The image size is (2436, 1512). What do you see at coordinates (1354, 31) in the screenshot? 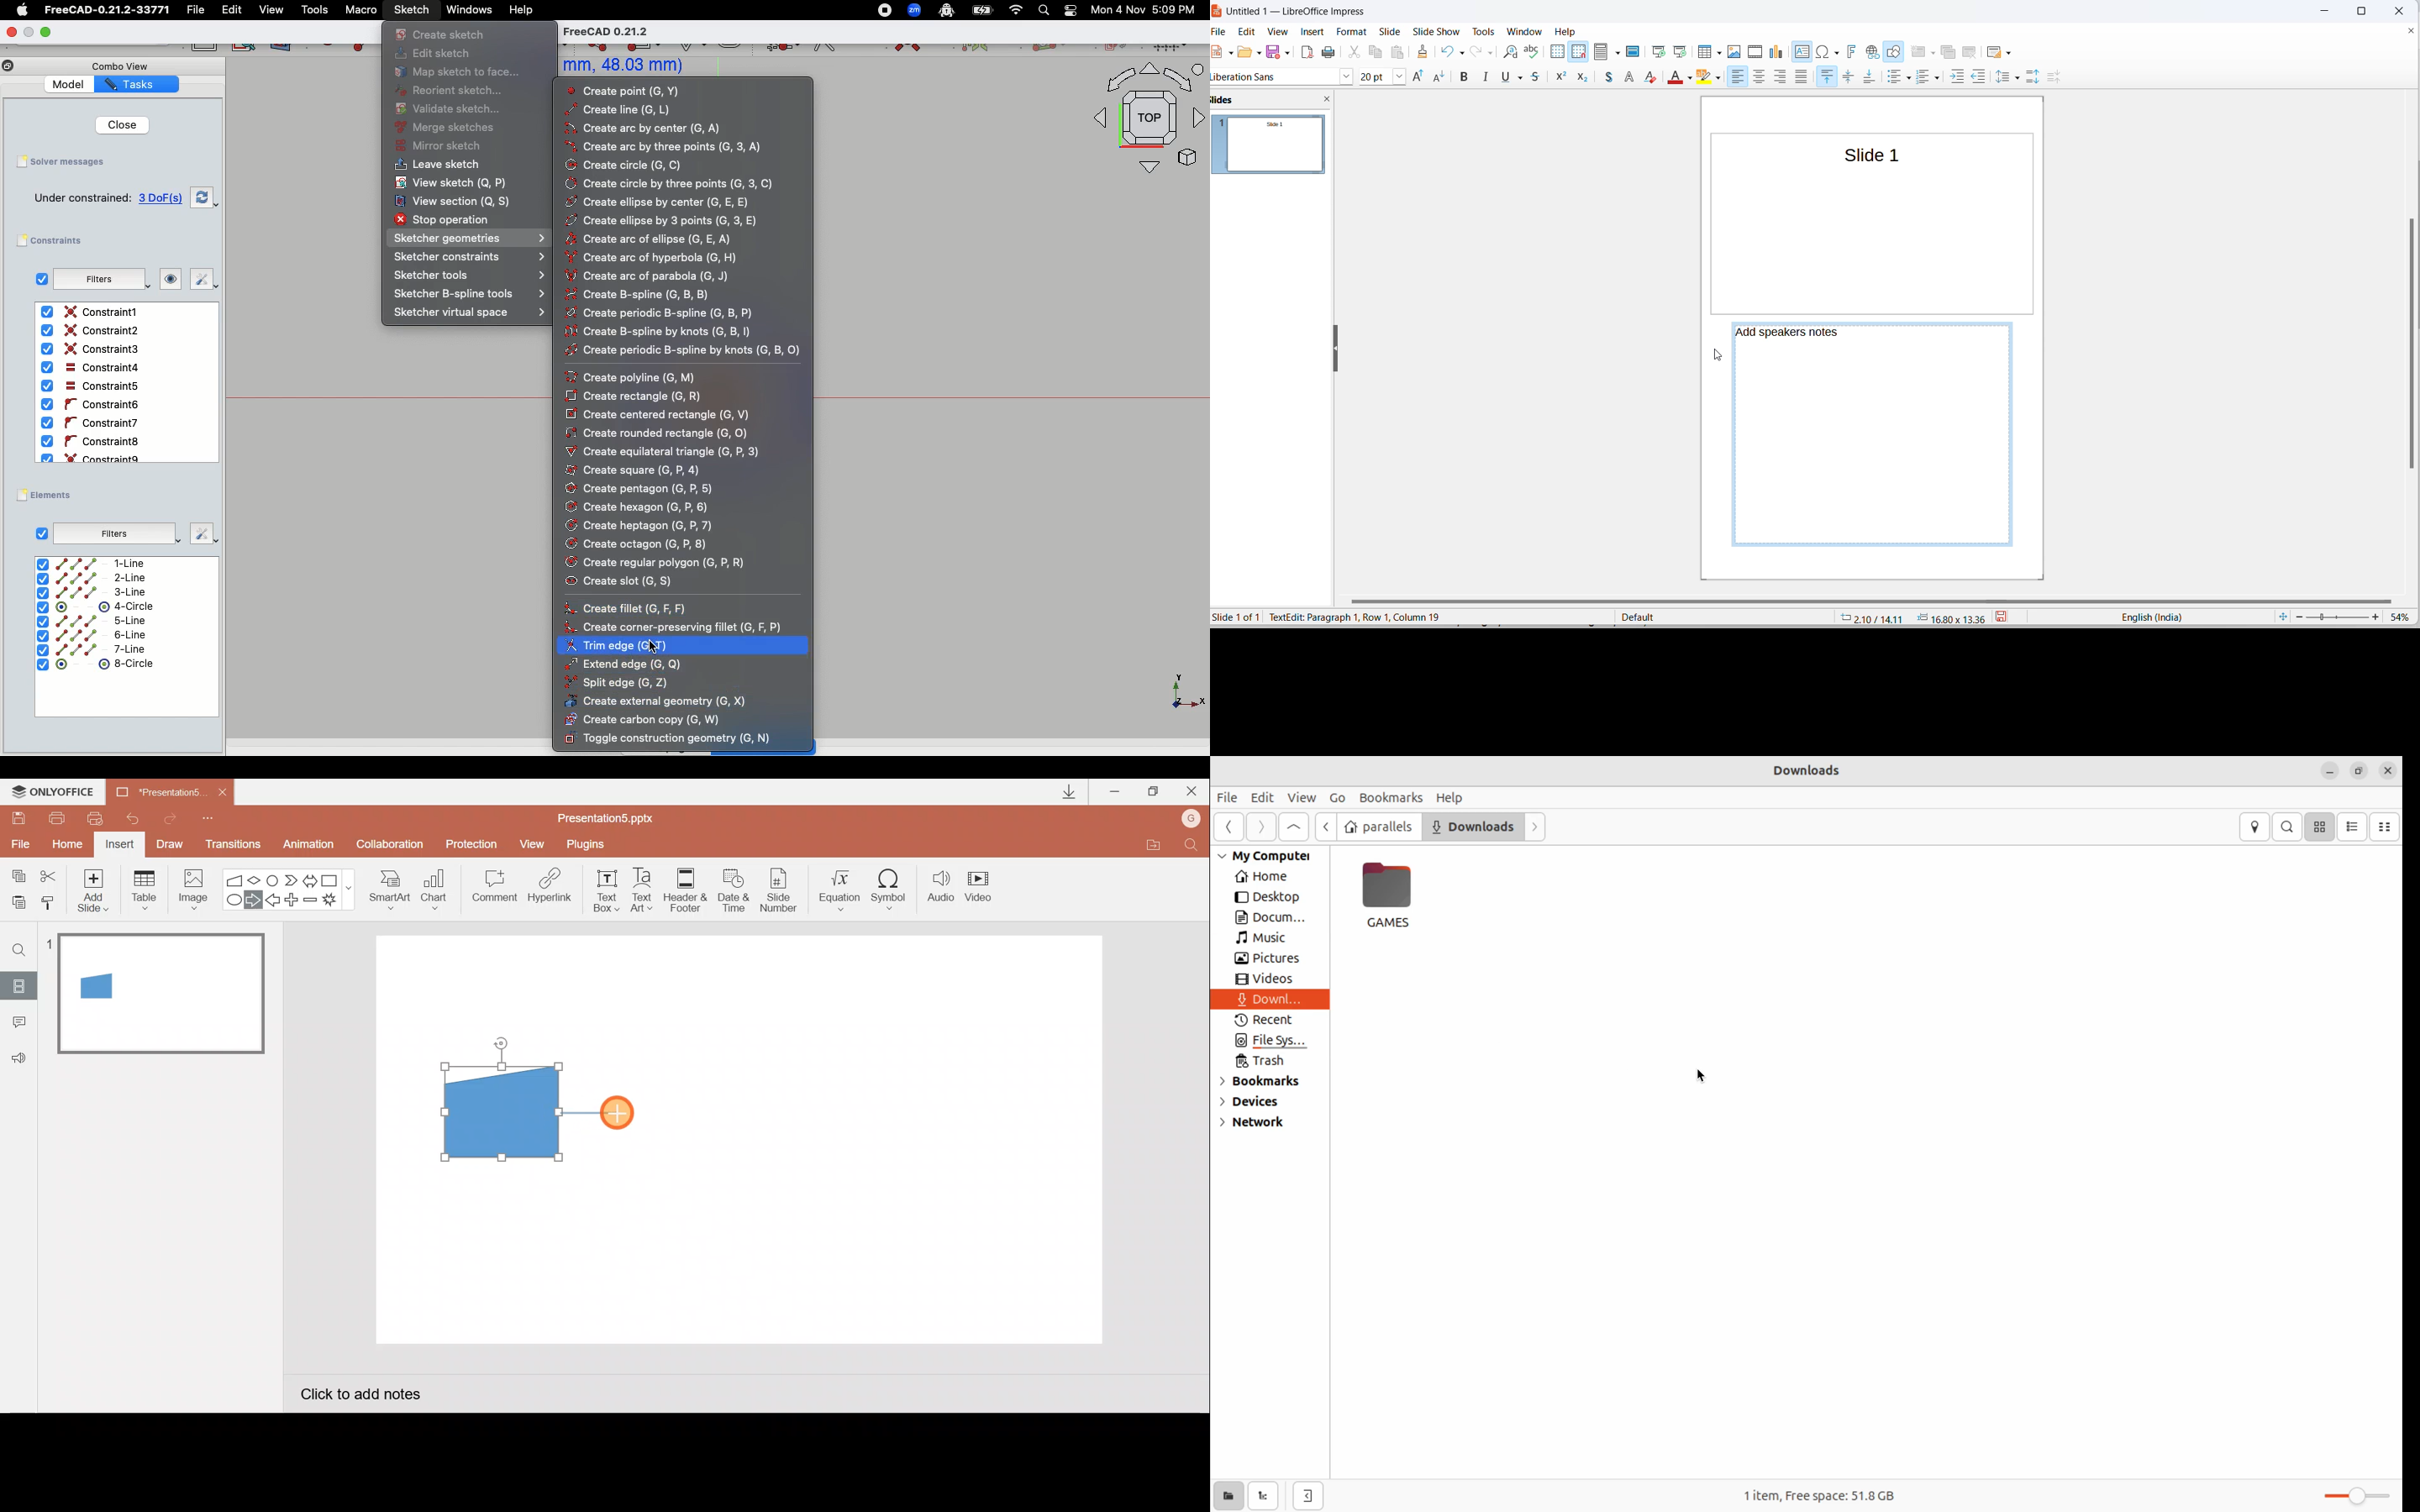
I see `format` at bounding box center [1354, 31].